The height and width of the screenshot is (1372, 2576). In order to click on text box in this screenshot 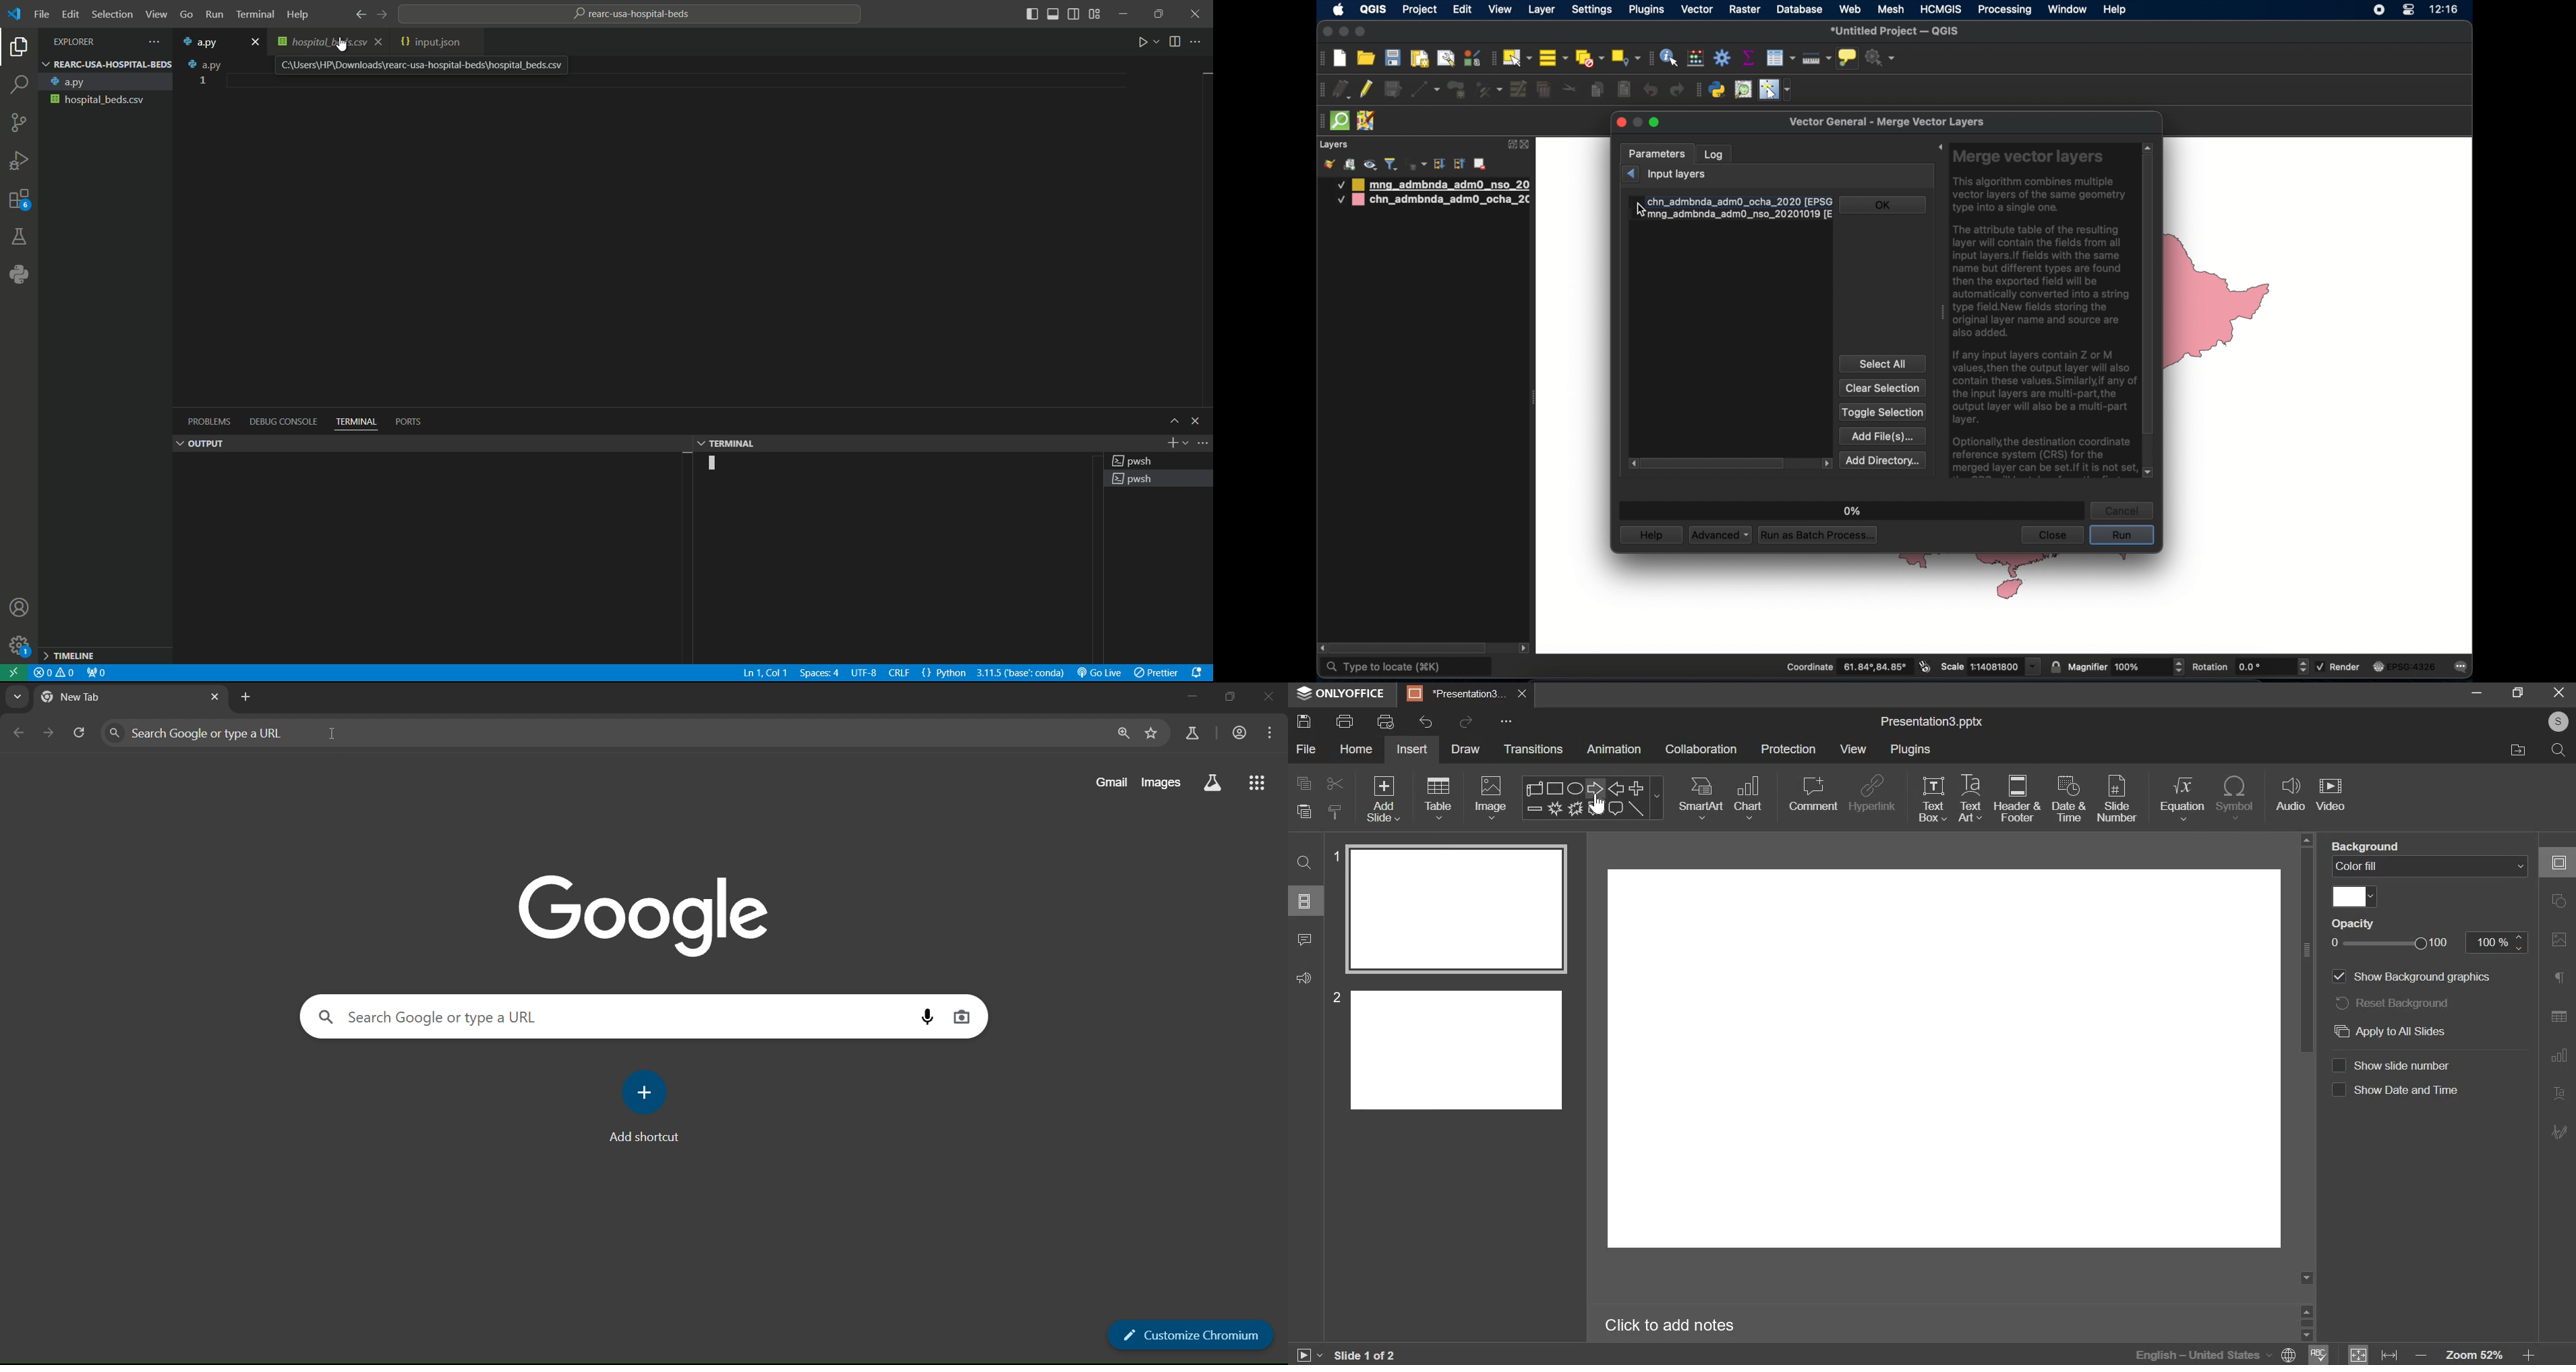, I will do `click(1933, 799)`.